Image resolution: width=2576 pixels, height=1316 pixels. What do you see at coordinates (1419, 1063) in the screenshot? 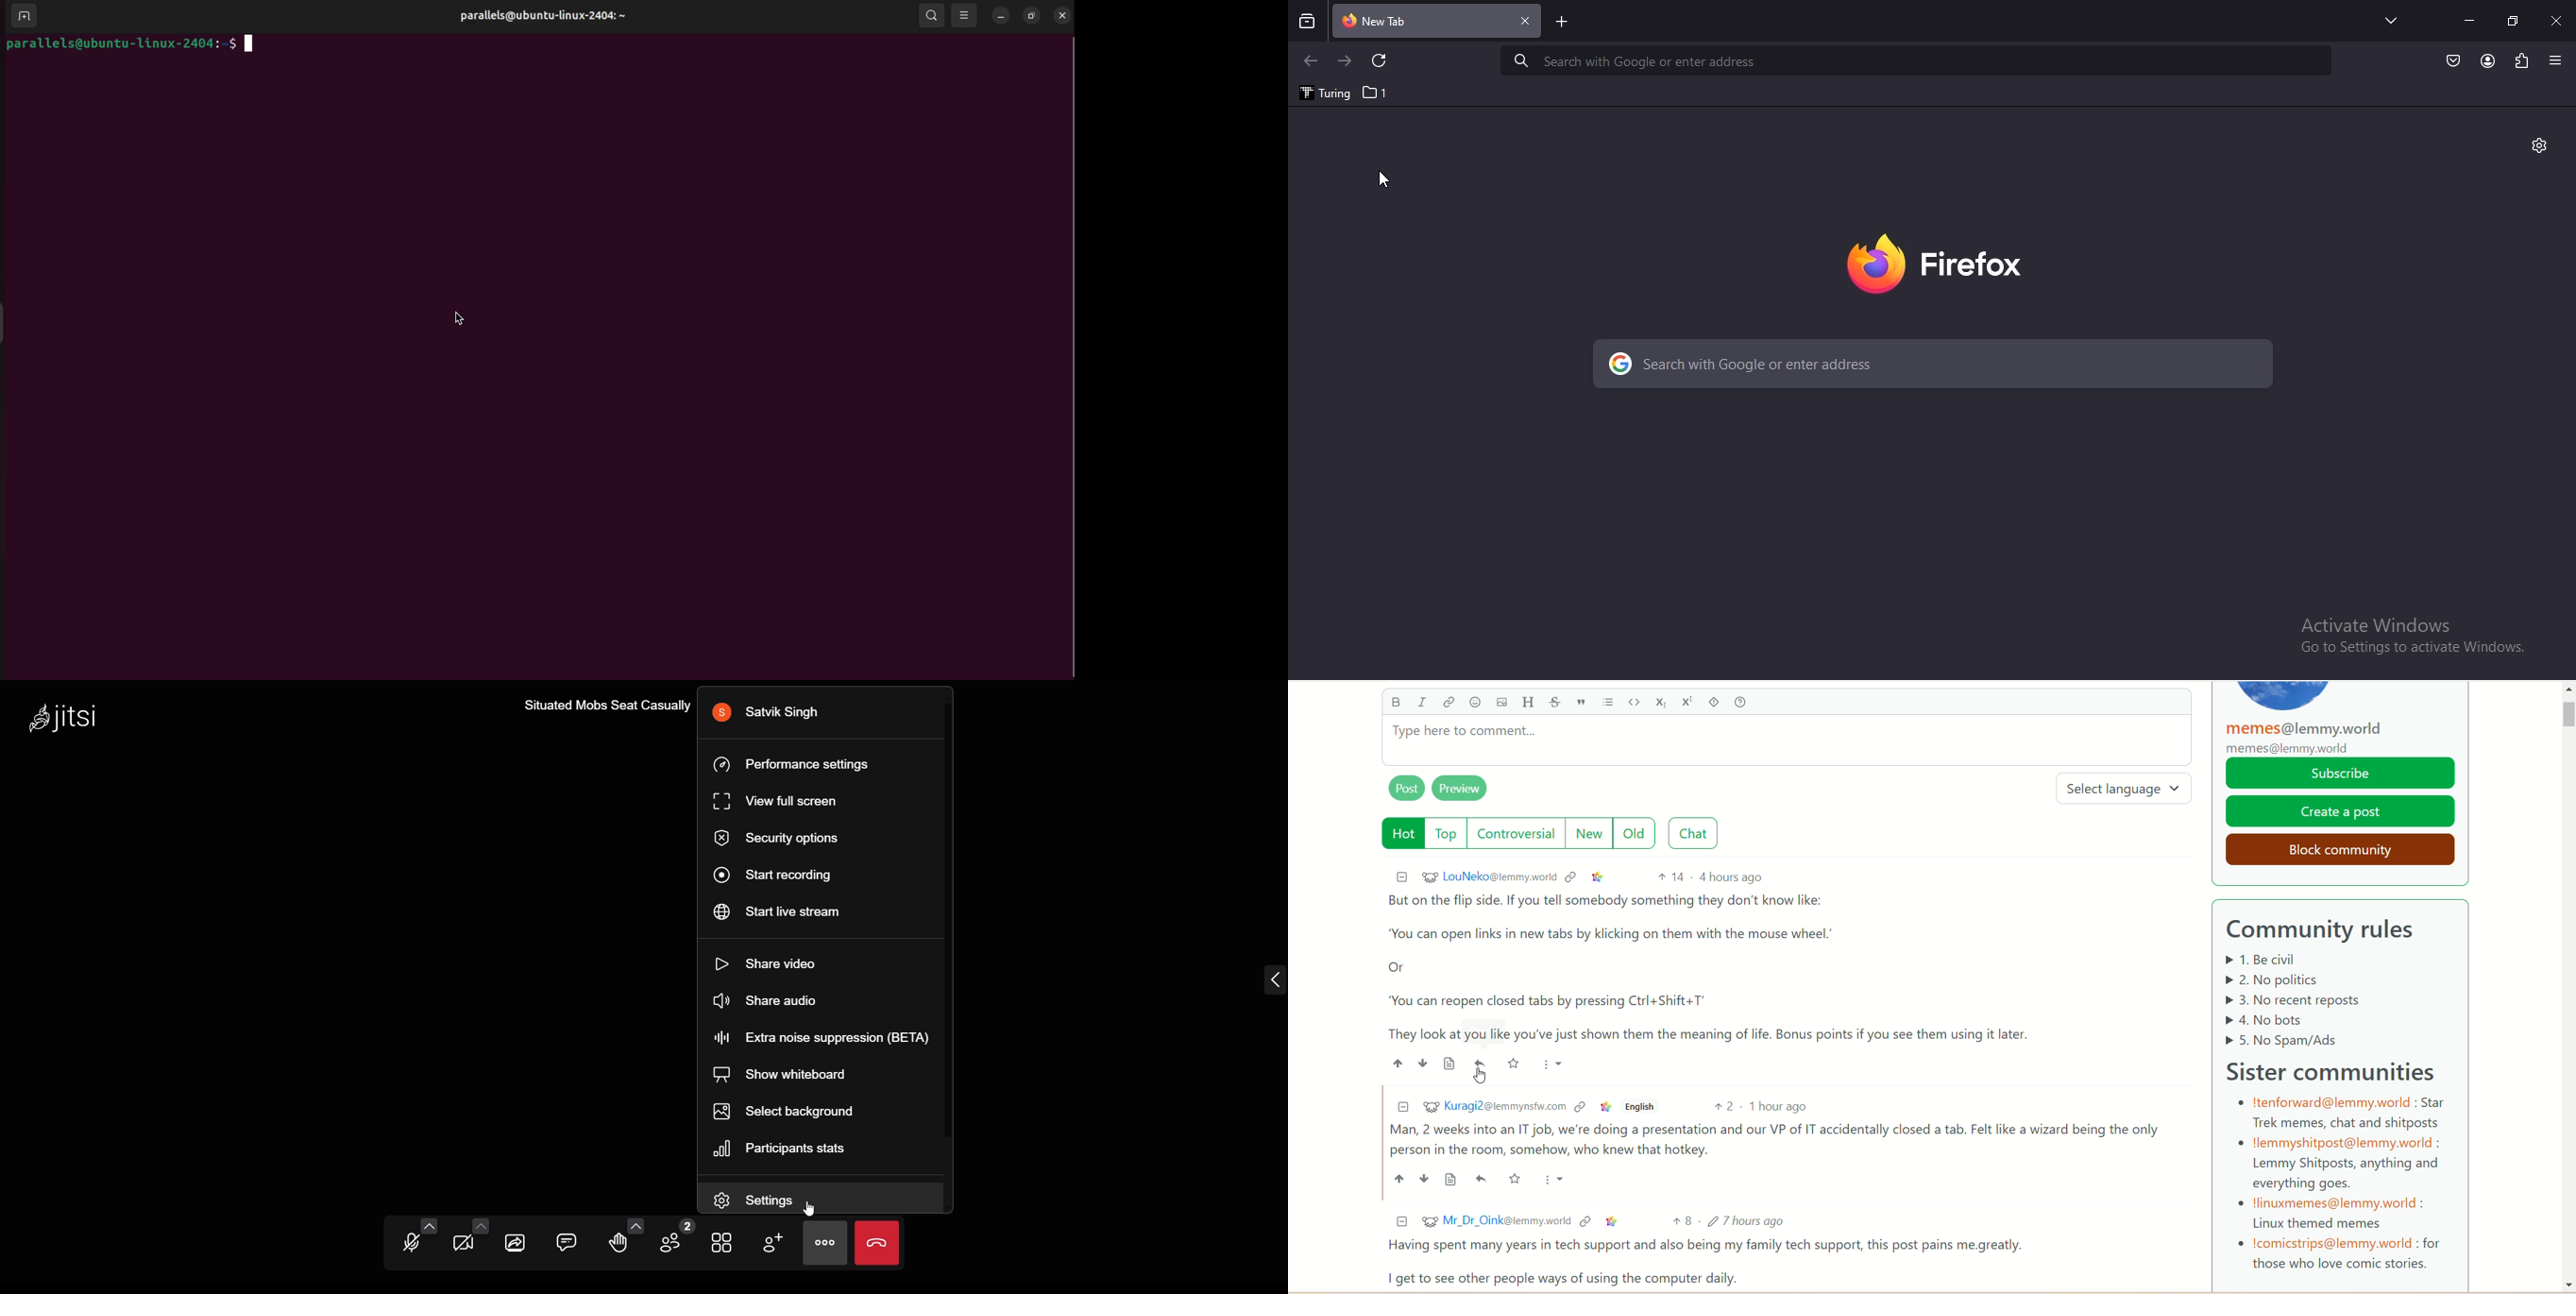
I see `downvote` at bounding box center [1419, 1063].